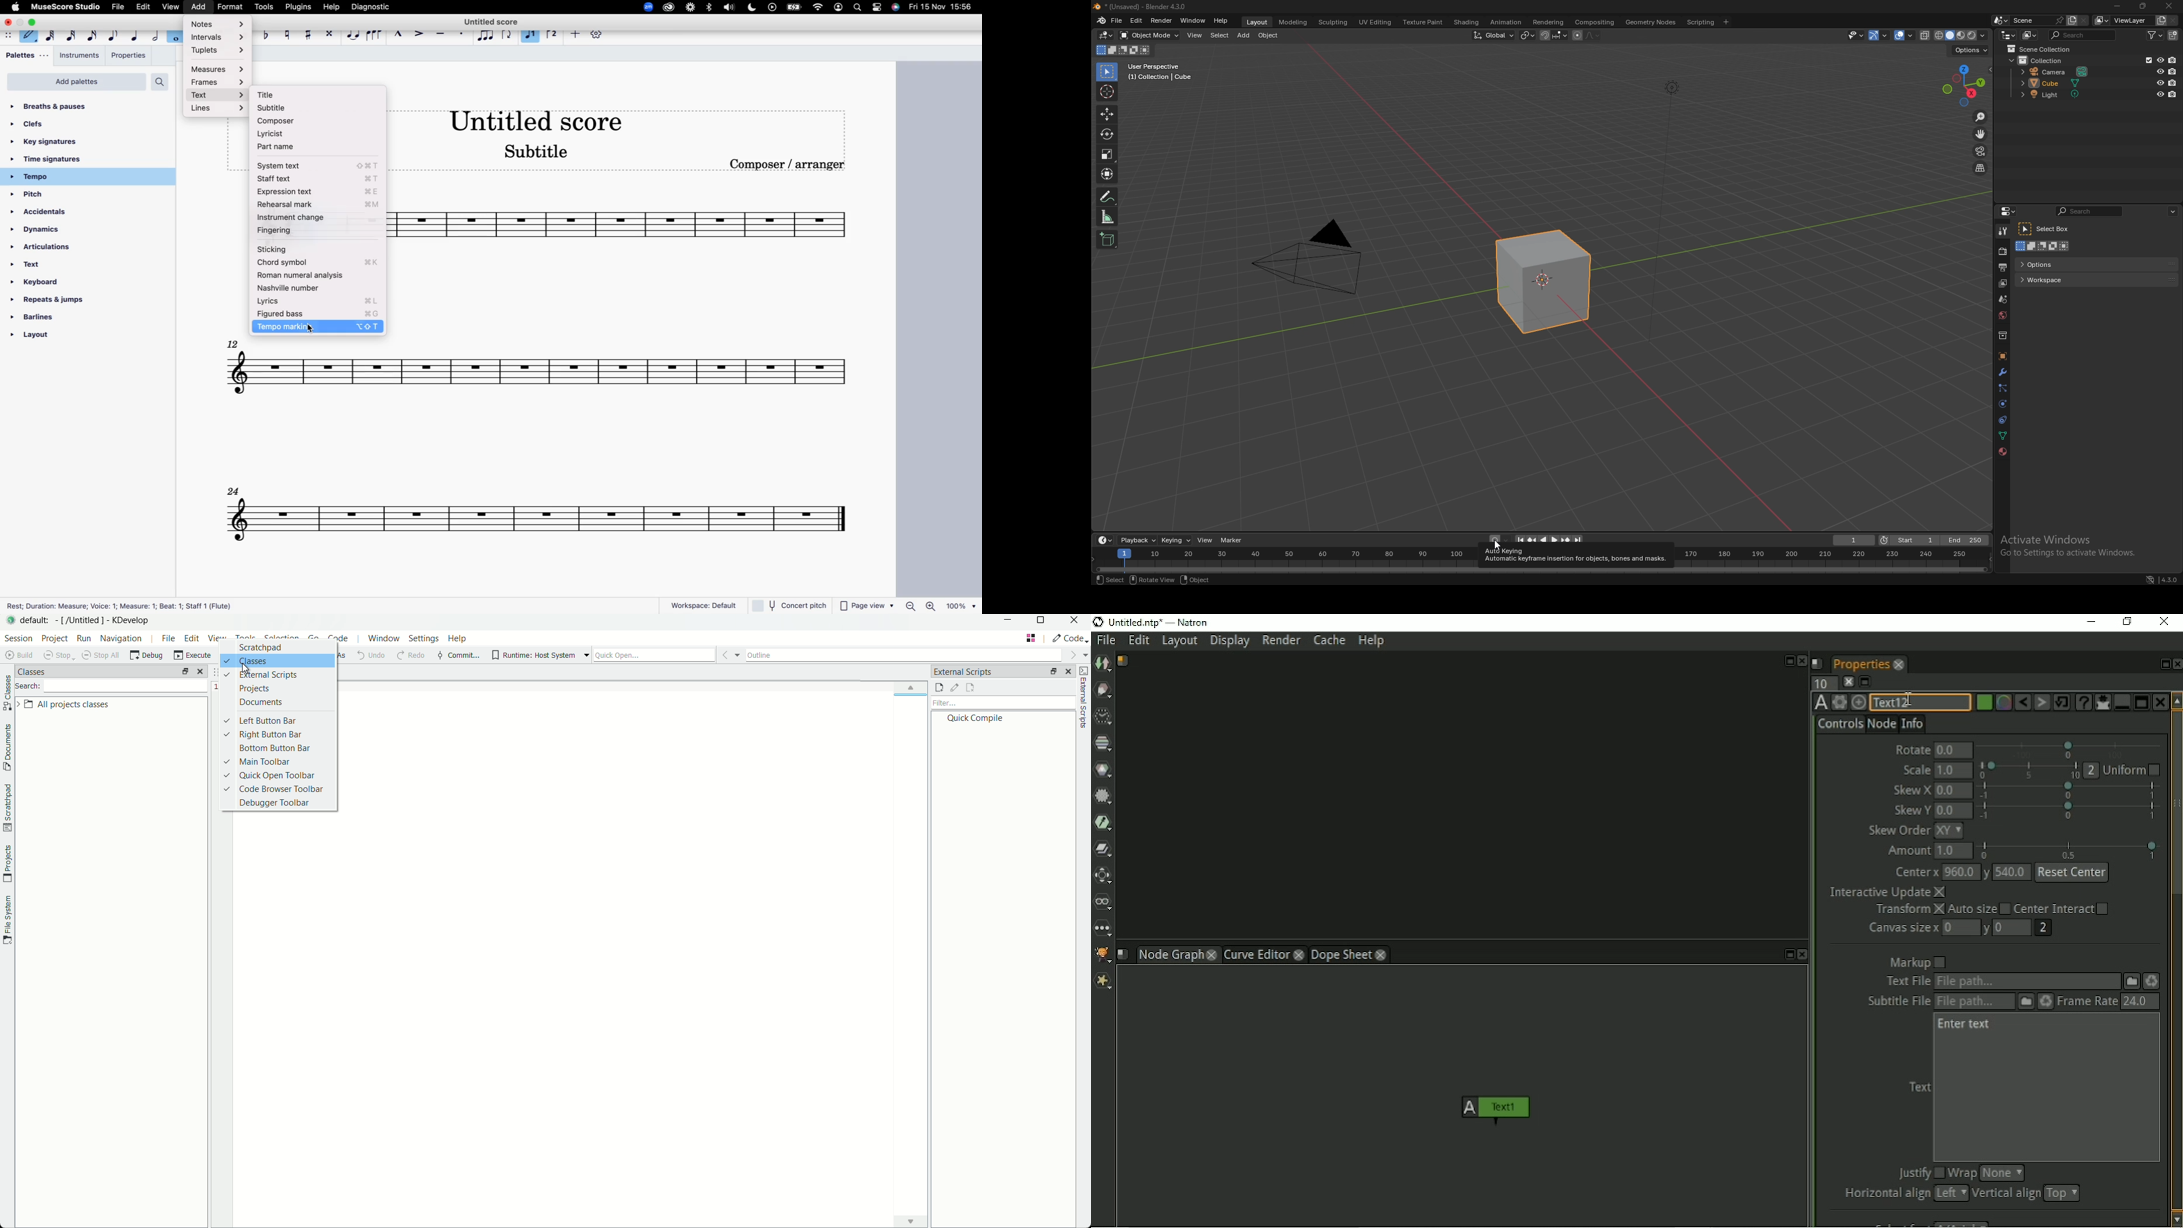 The height and width of the screenshot is (1232, 2184). I want to click on jump to keyframe, so click(1533, 541).